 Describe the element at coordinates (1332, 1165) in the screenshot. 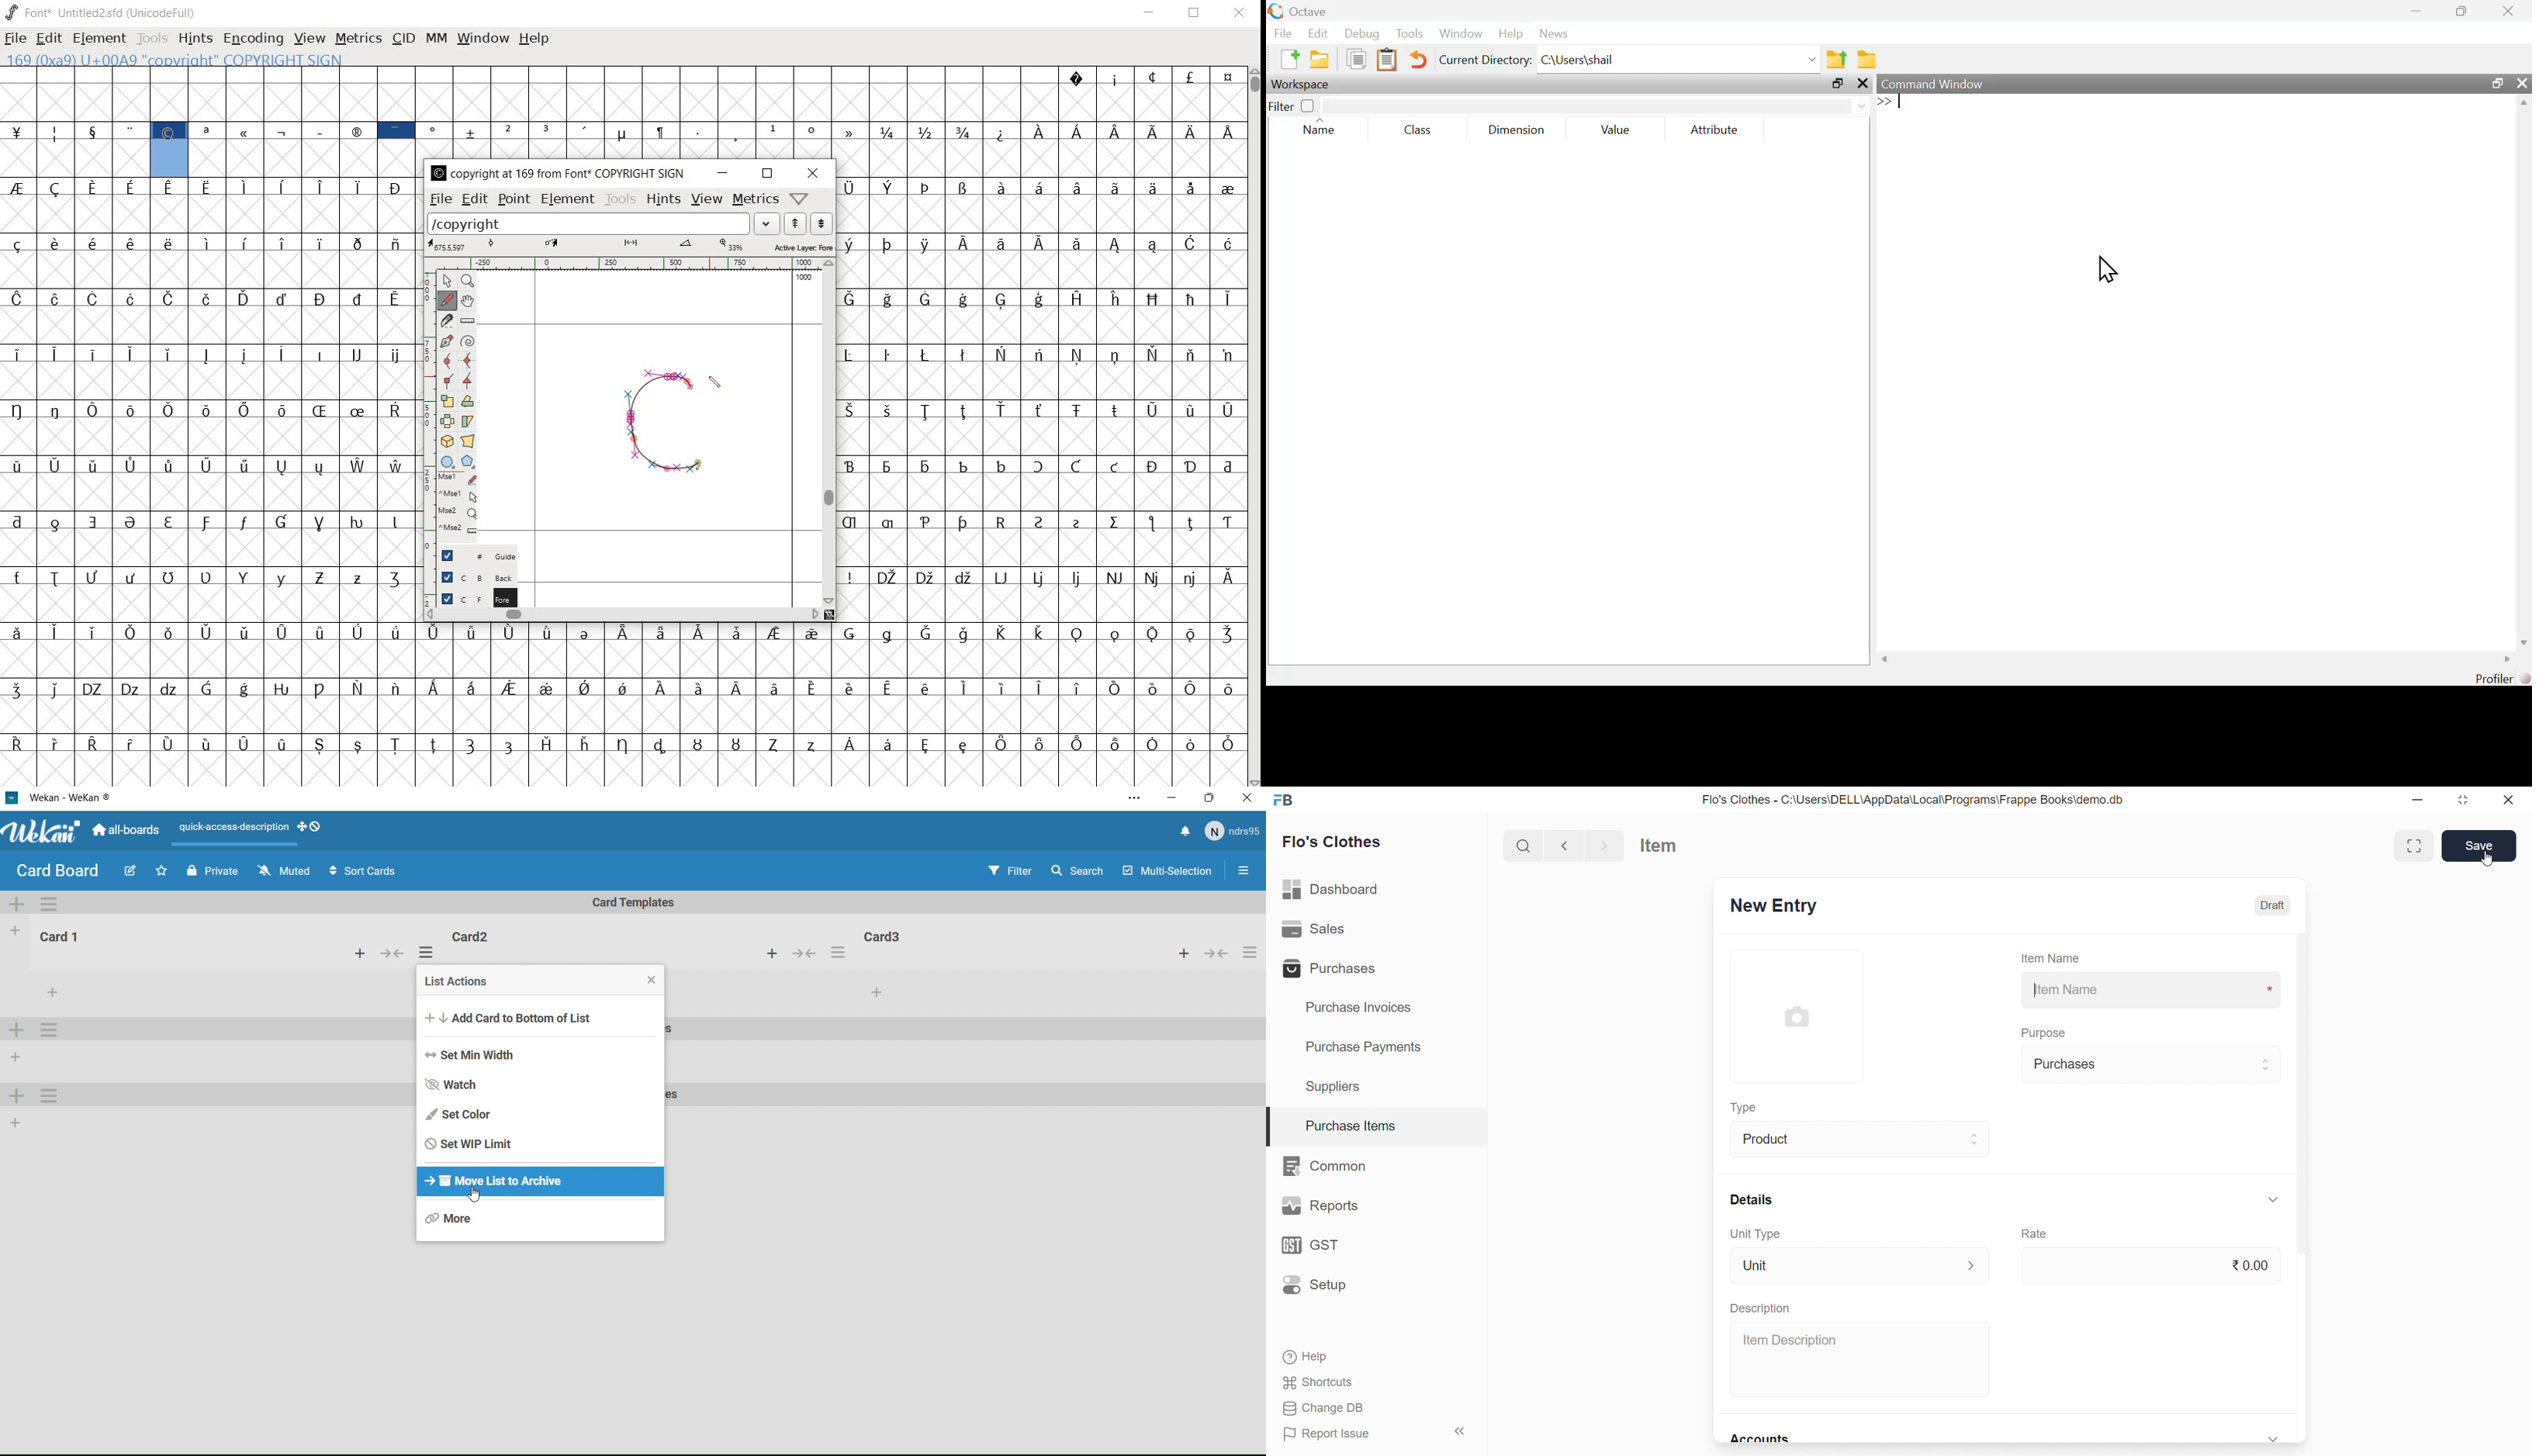

I see `Common` at that location.